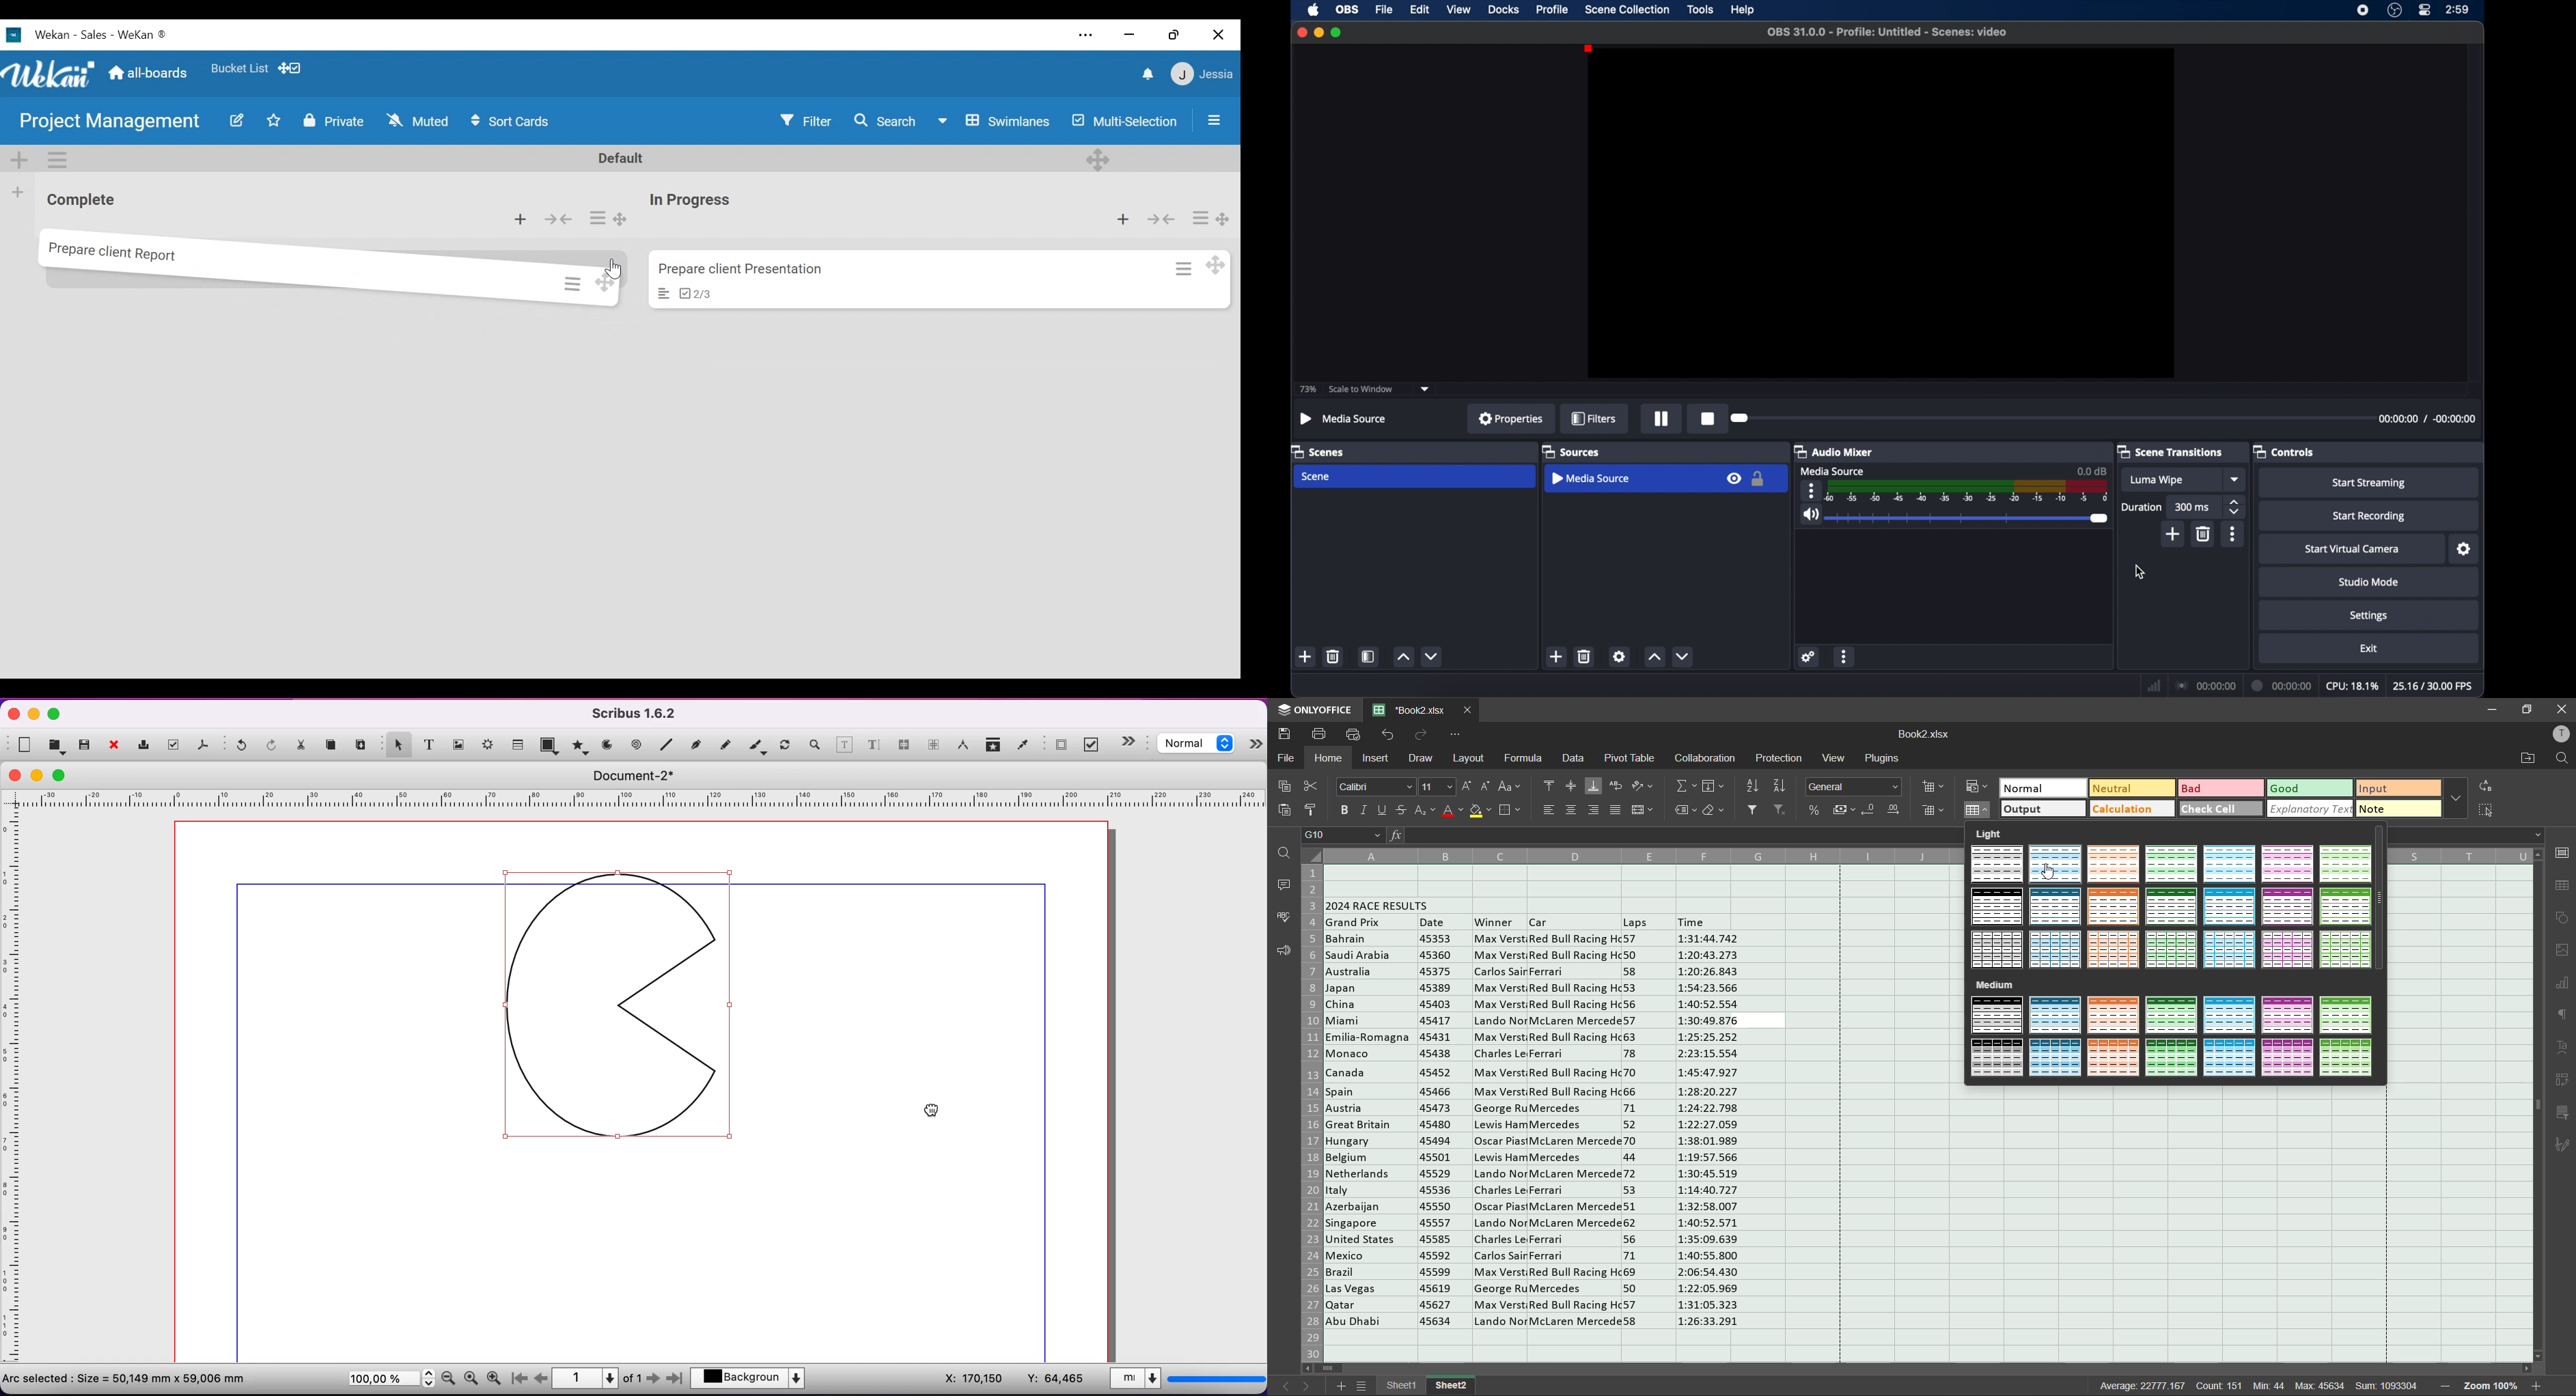  I want to click on preview, so click(1881, 213).